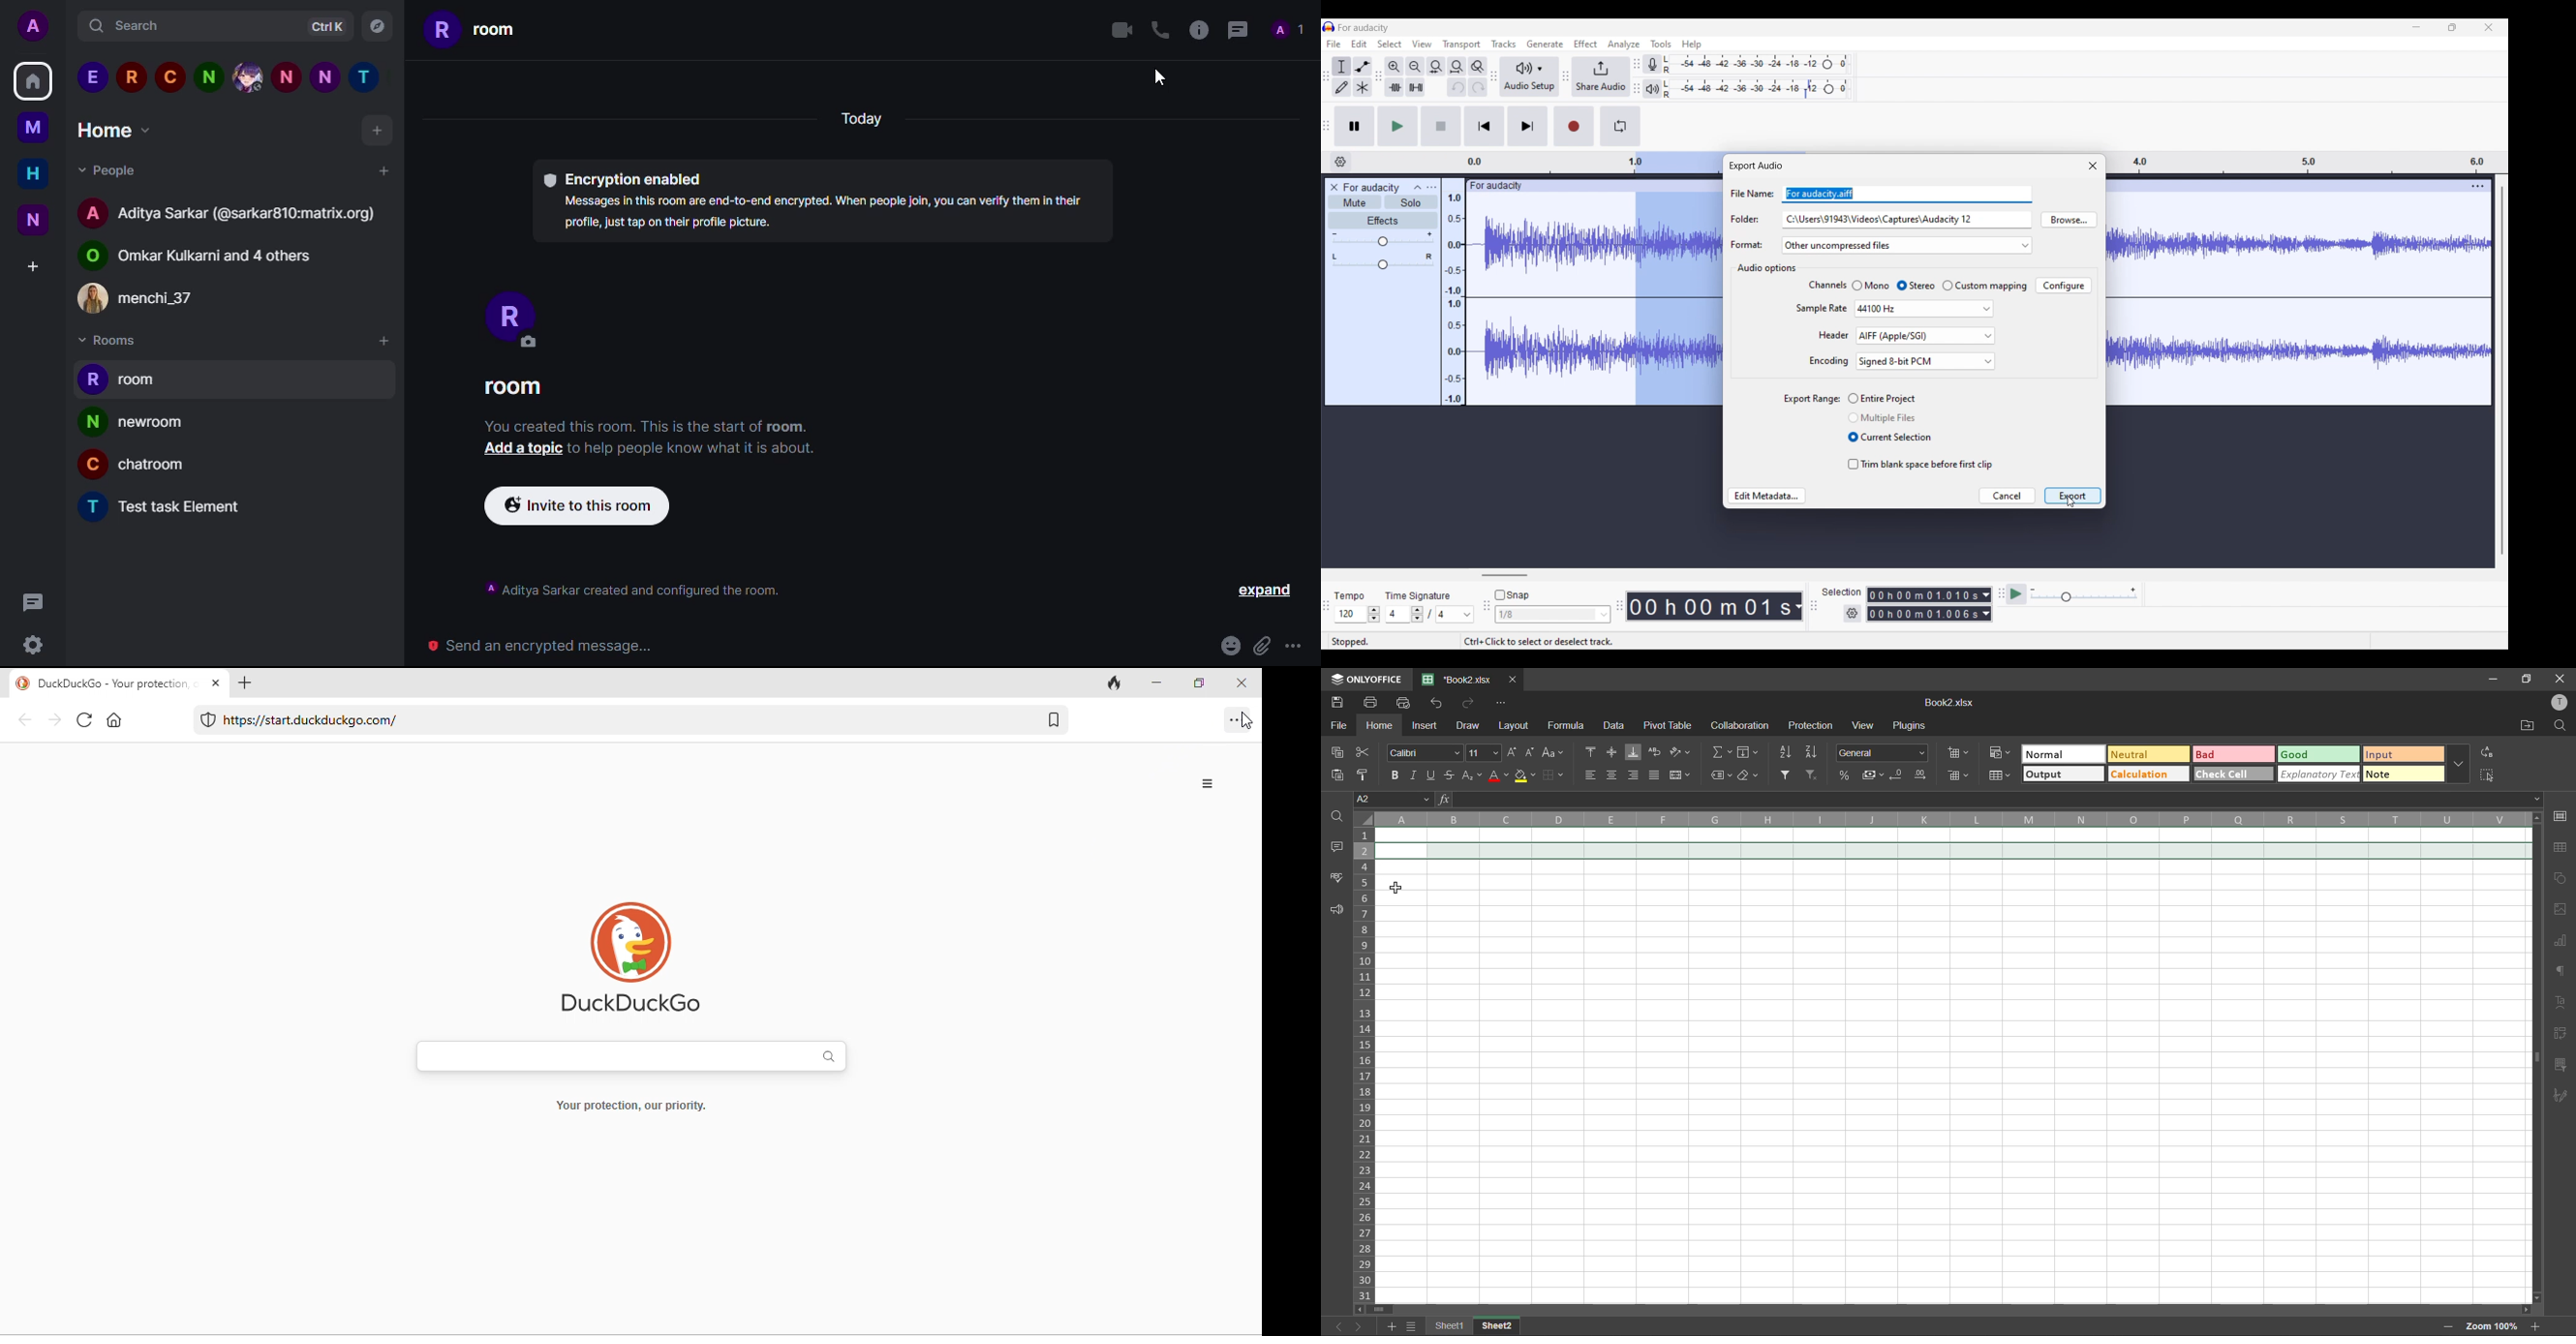 This screenshot has width=2576, height=1344. I want to click on Cursor, so click(2071, 502).